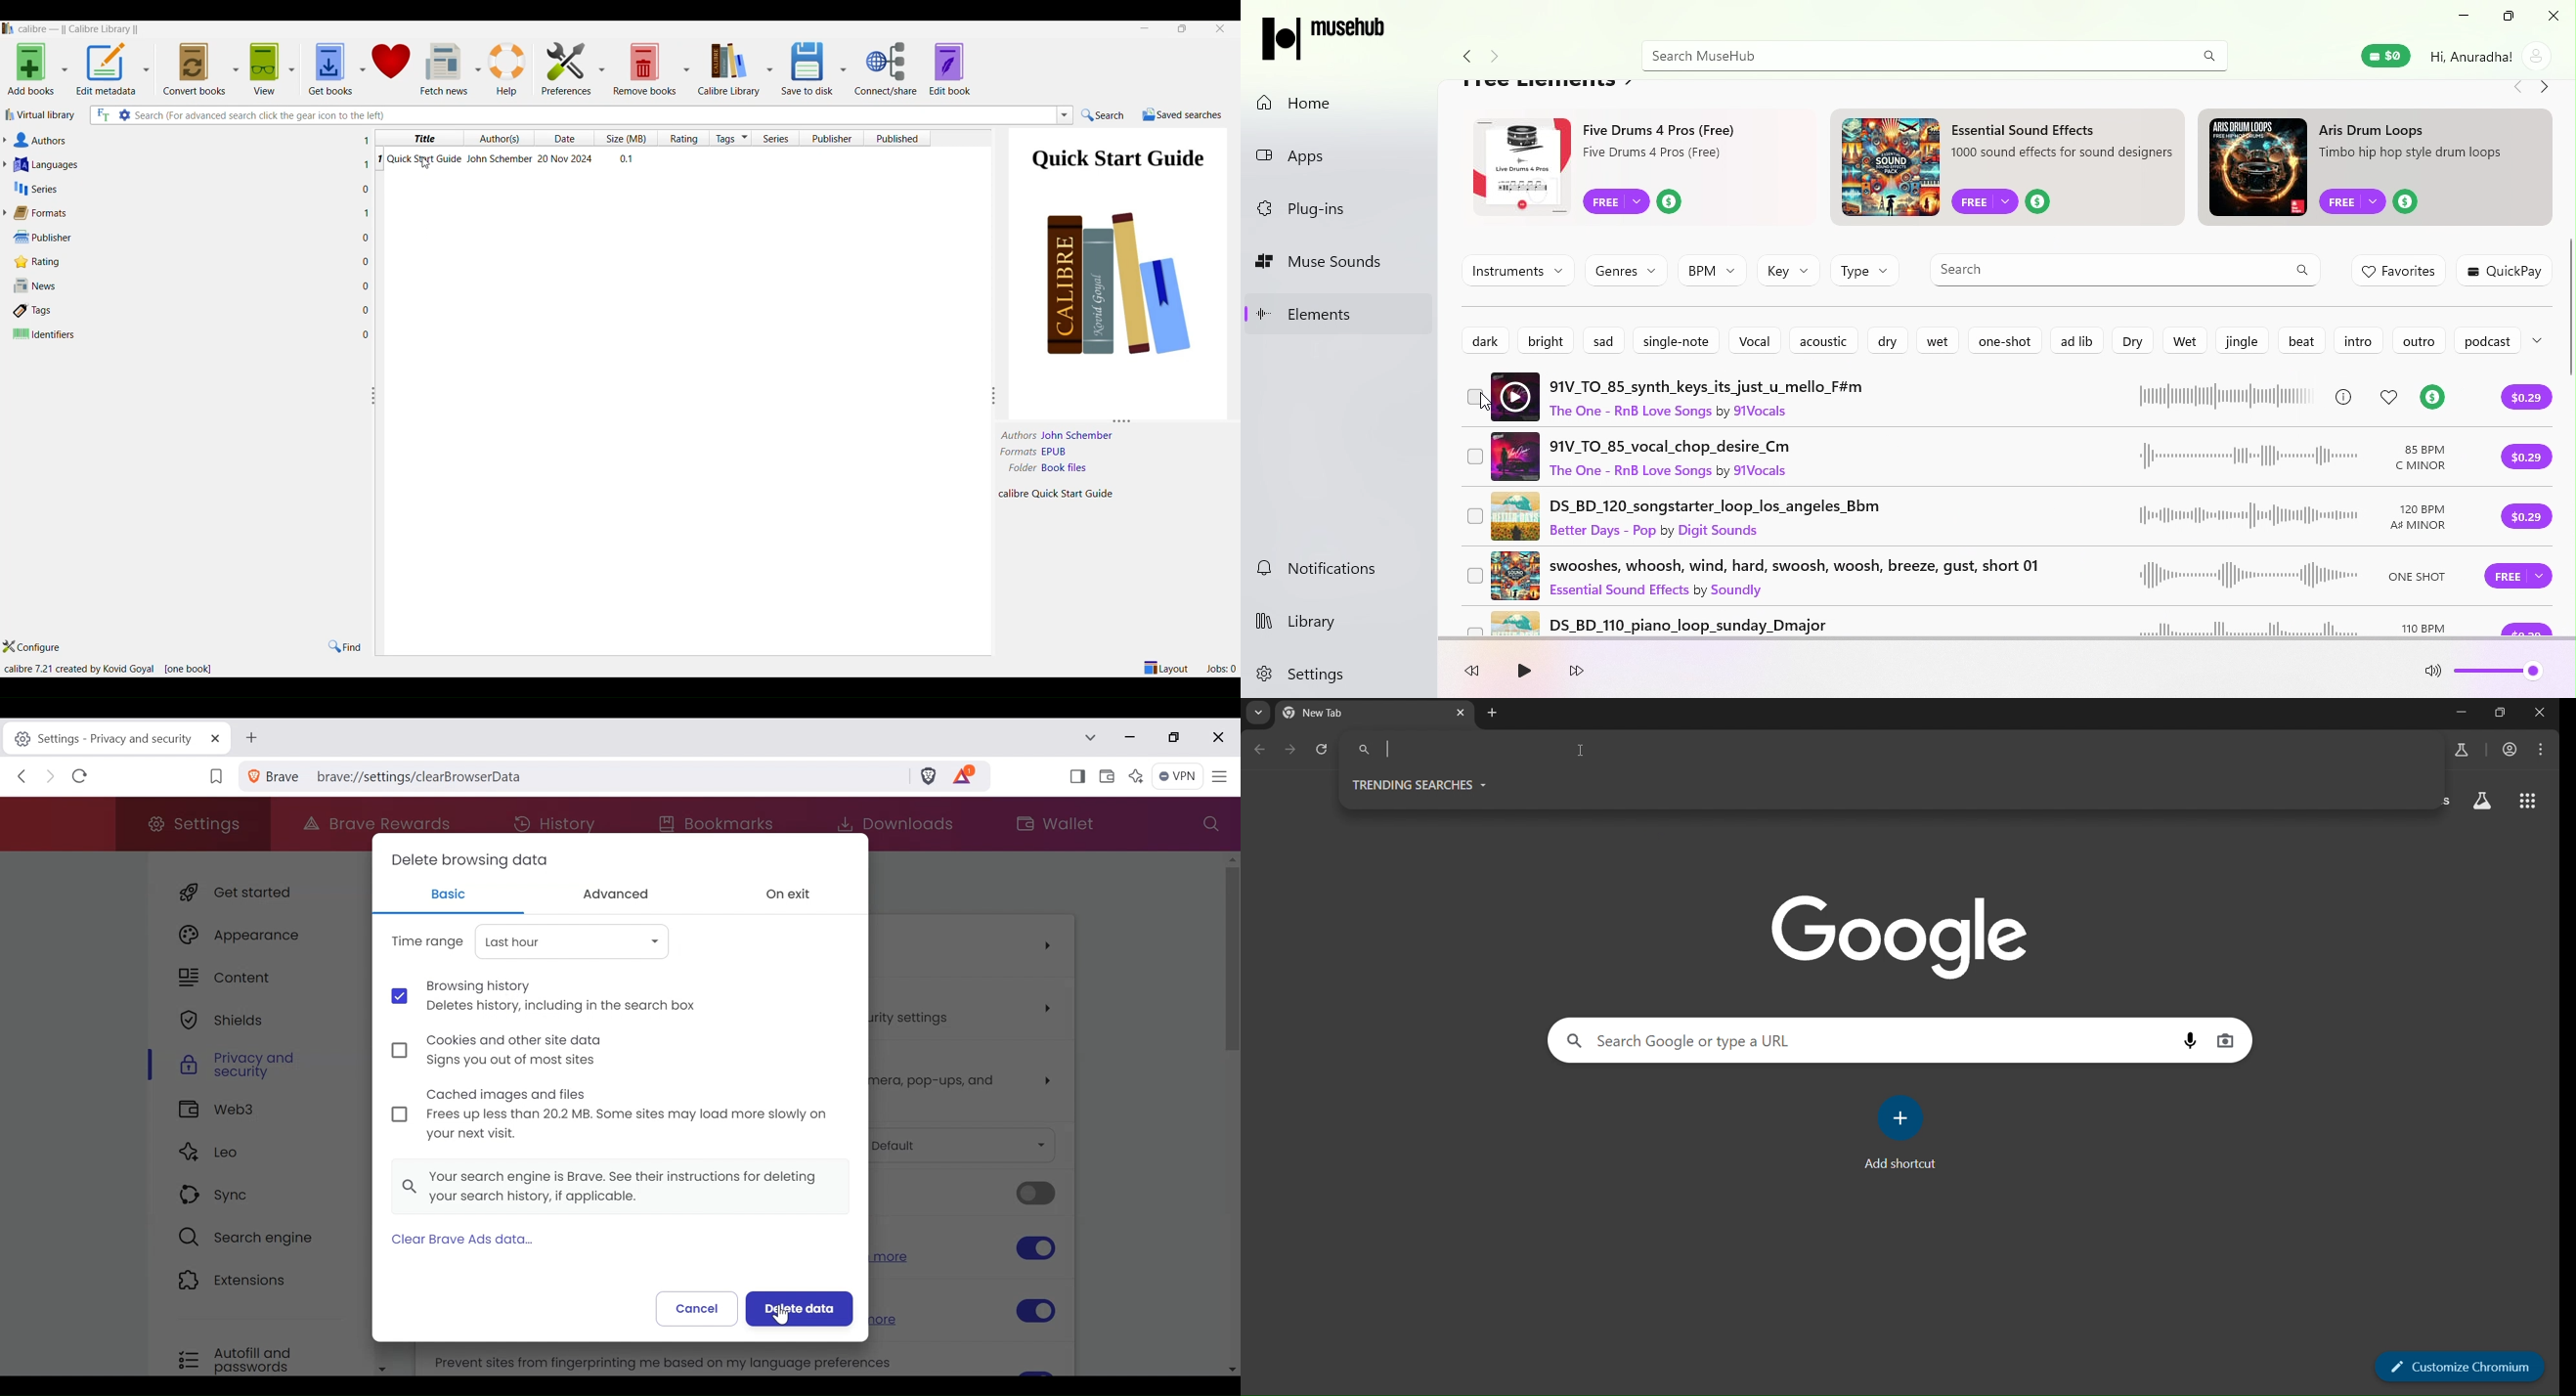 The image size is (2576, 1400). Describe the element at coordinates (1326, 750) in the screenshot. I see `reload page` at that location.